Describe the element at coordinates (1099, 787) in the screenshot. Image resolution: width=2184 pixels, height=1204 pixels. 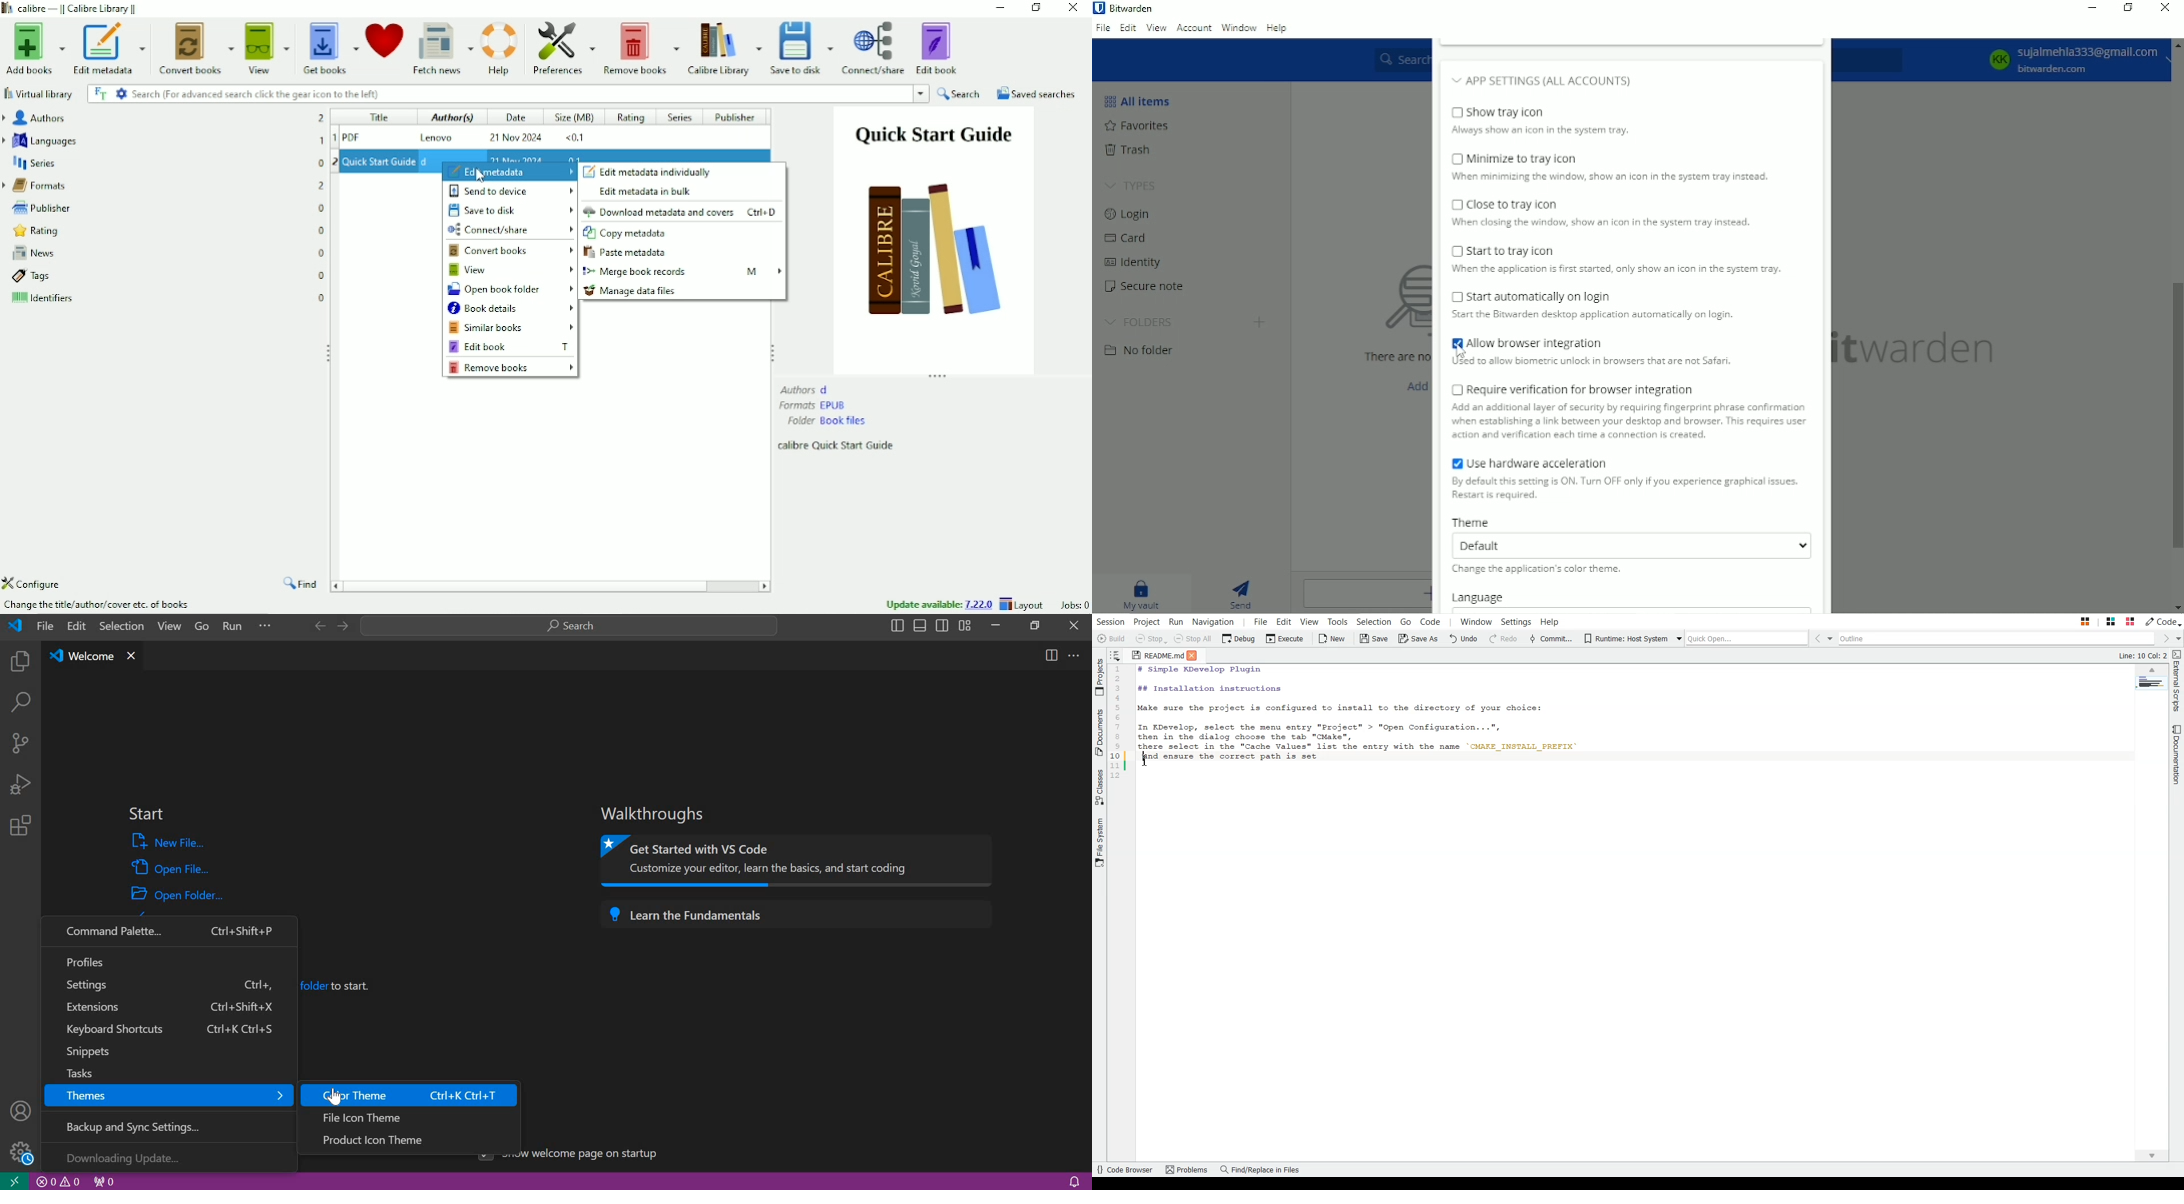
I see `Classes` at that location.